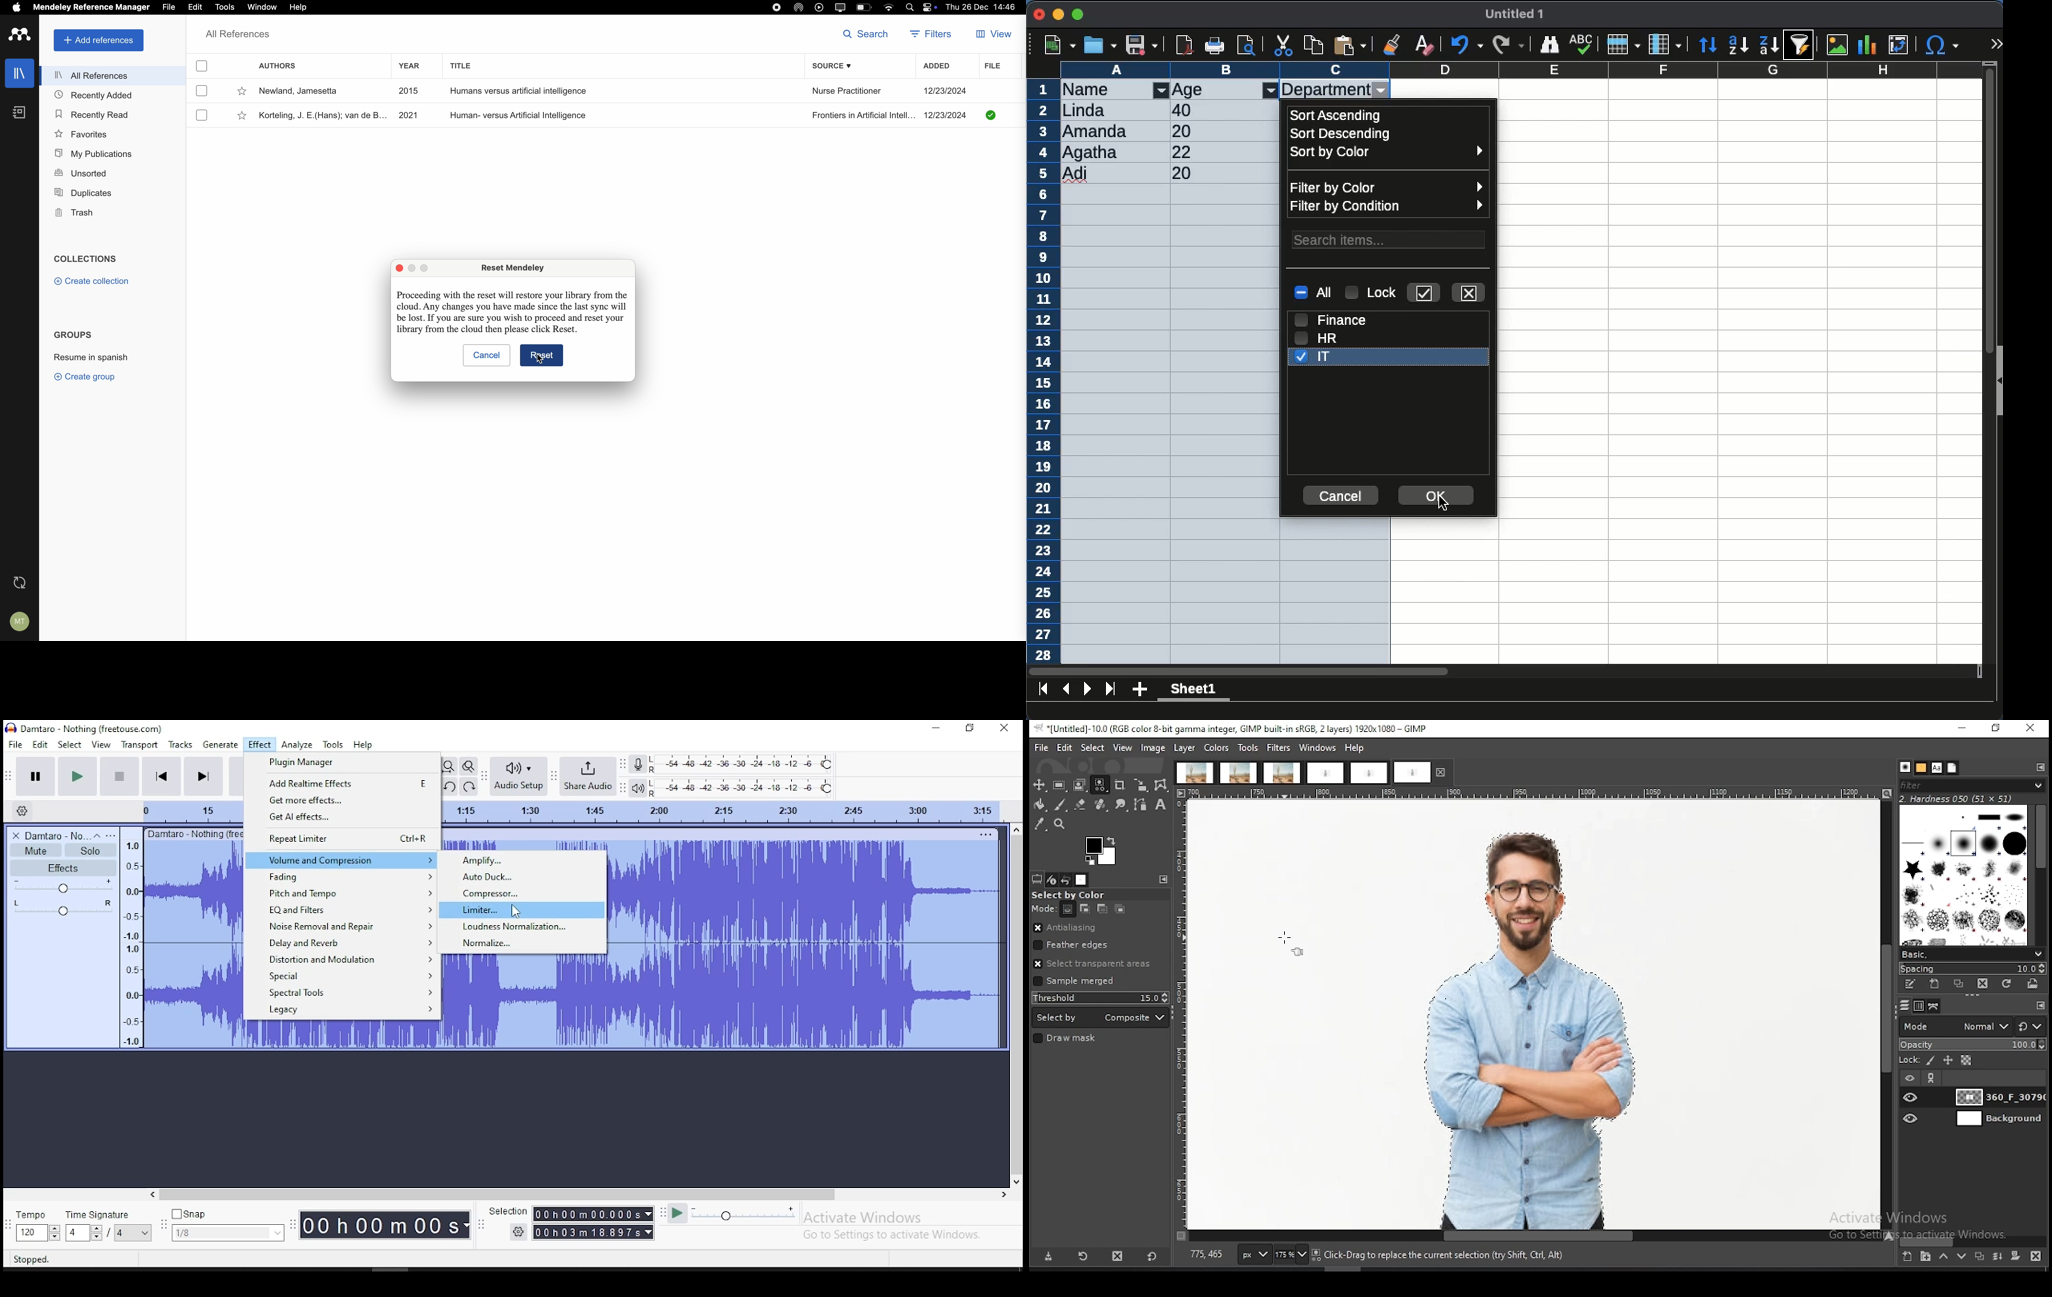  Describe the element at coordinates (947, 115) in the screenshot. I see `12/23/2024` at that location.